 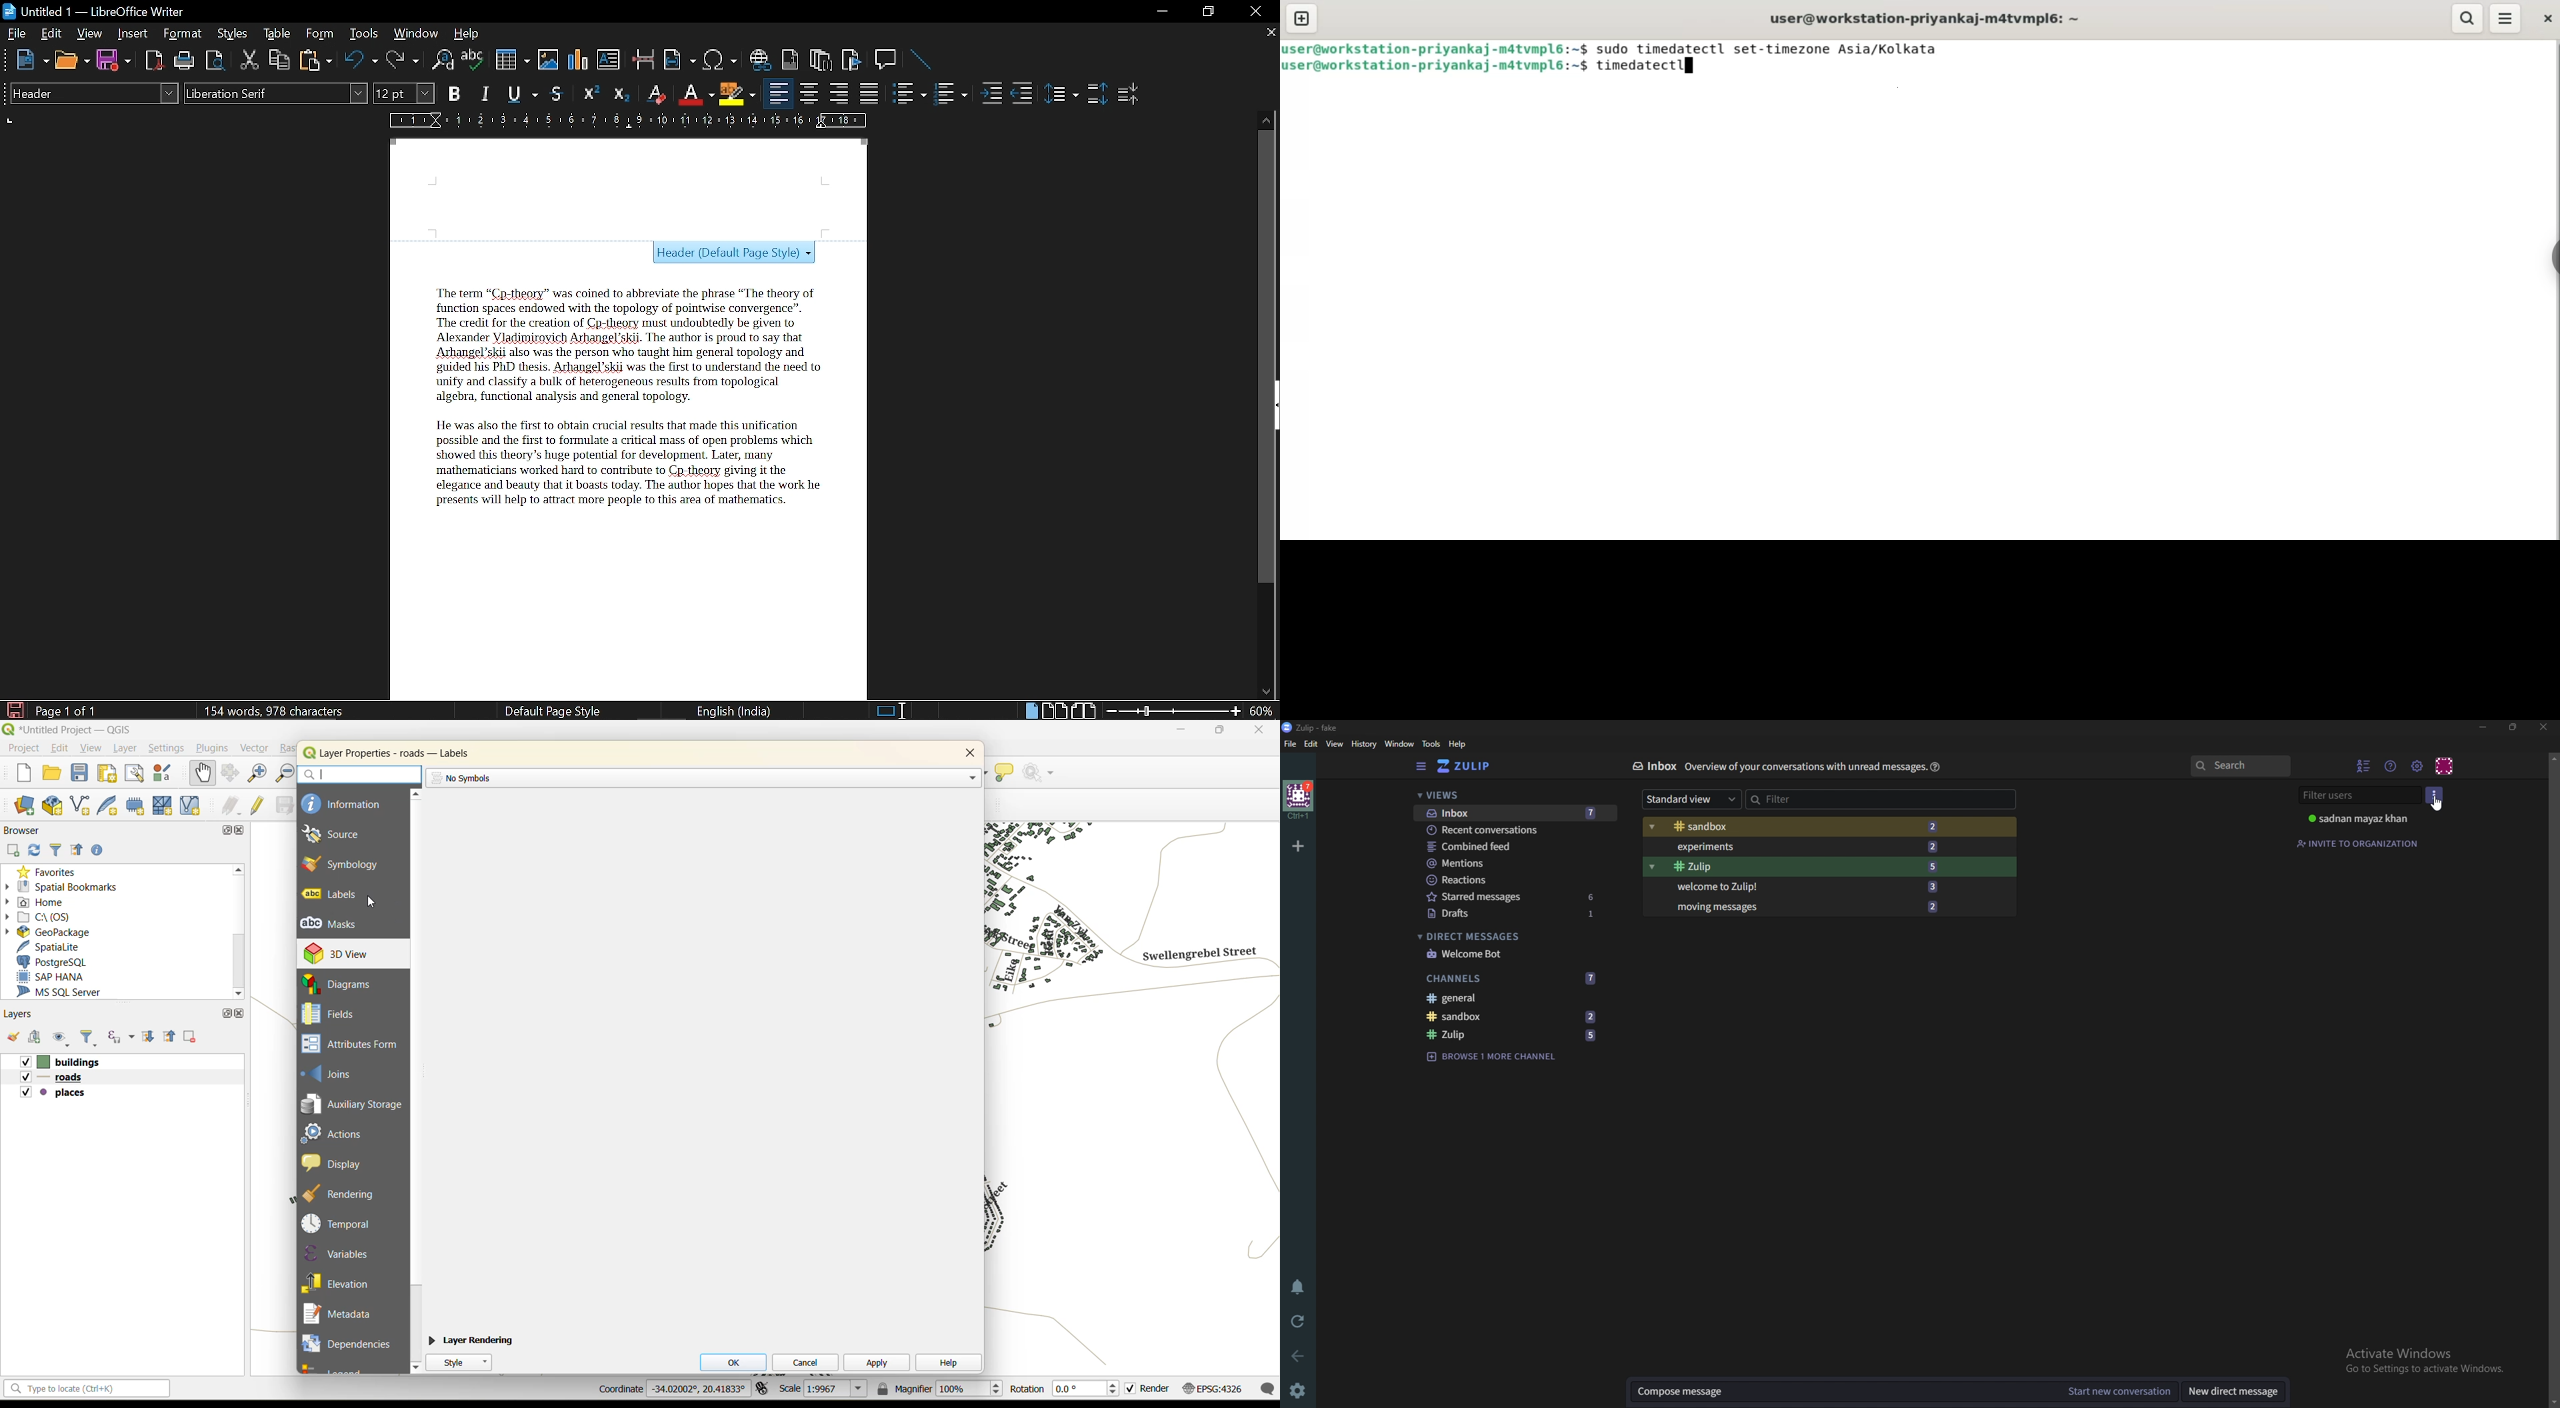 What do you see at coordinates (59, 960) in the screenshot?
I see `postgresql` at bounding box center [59, 960].